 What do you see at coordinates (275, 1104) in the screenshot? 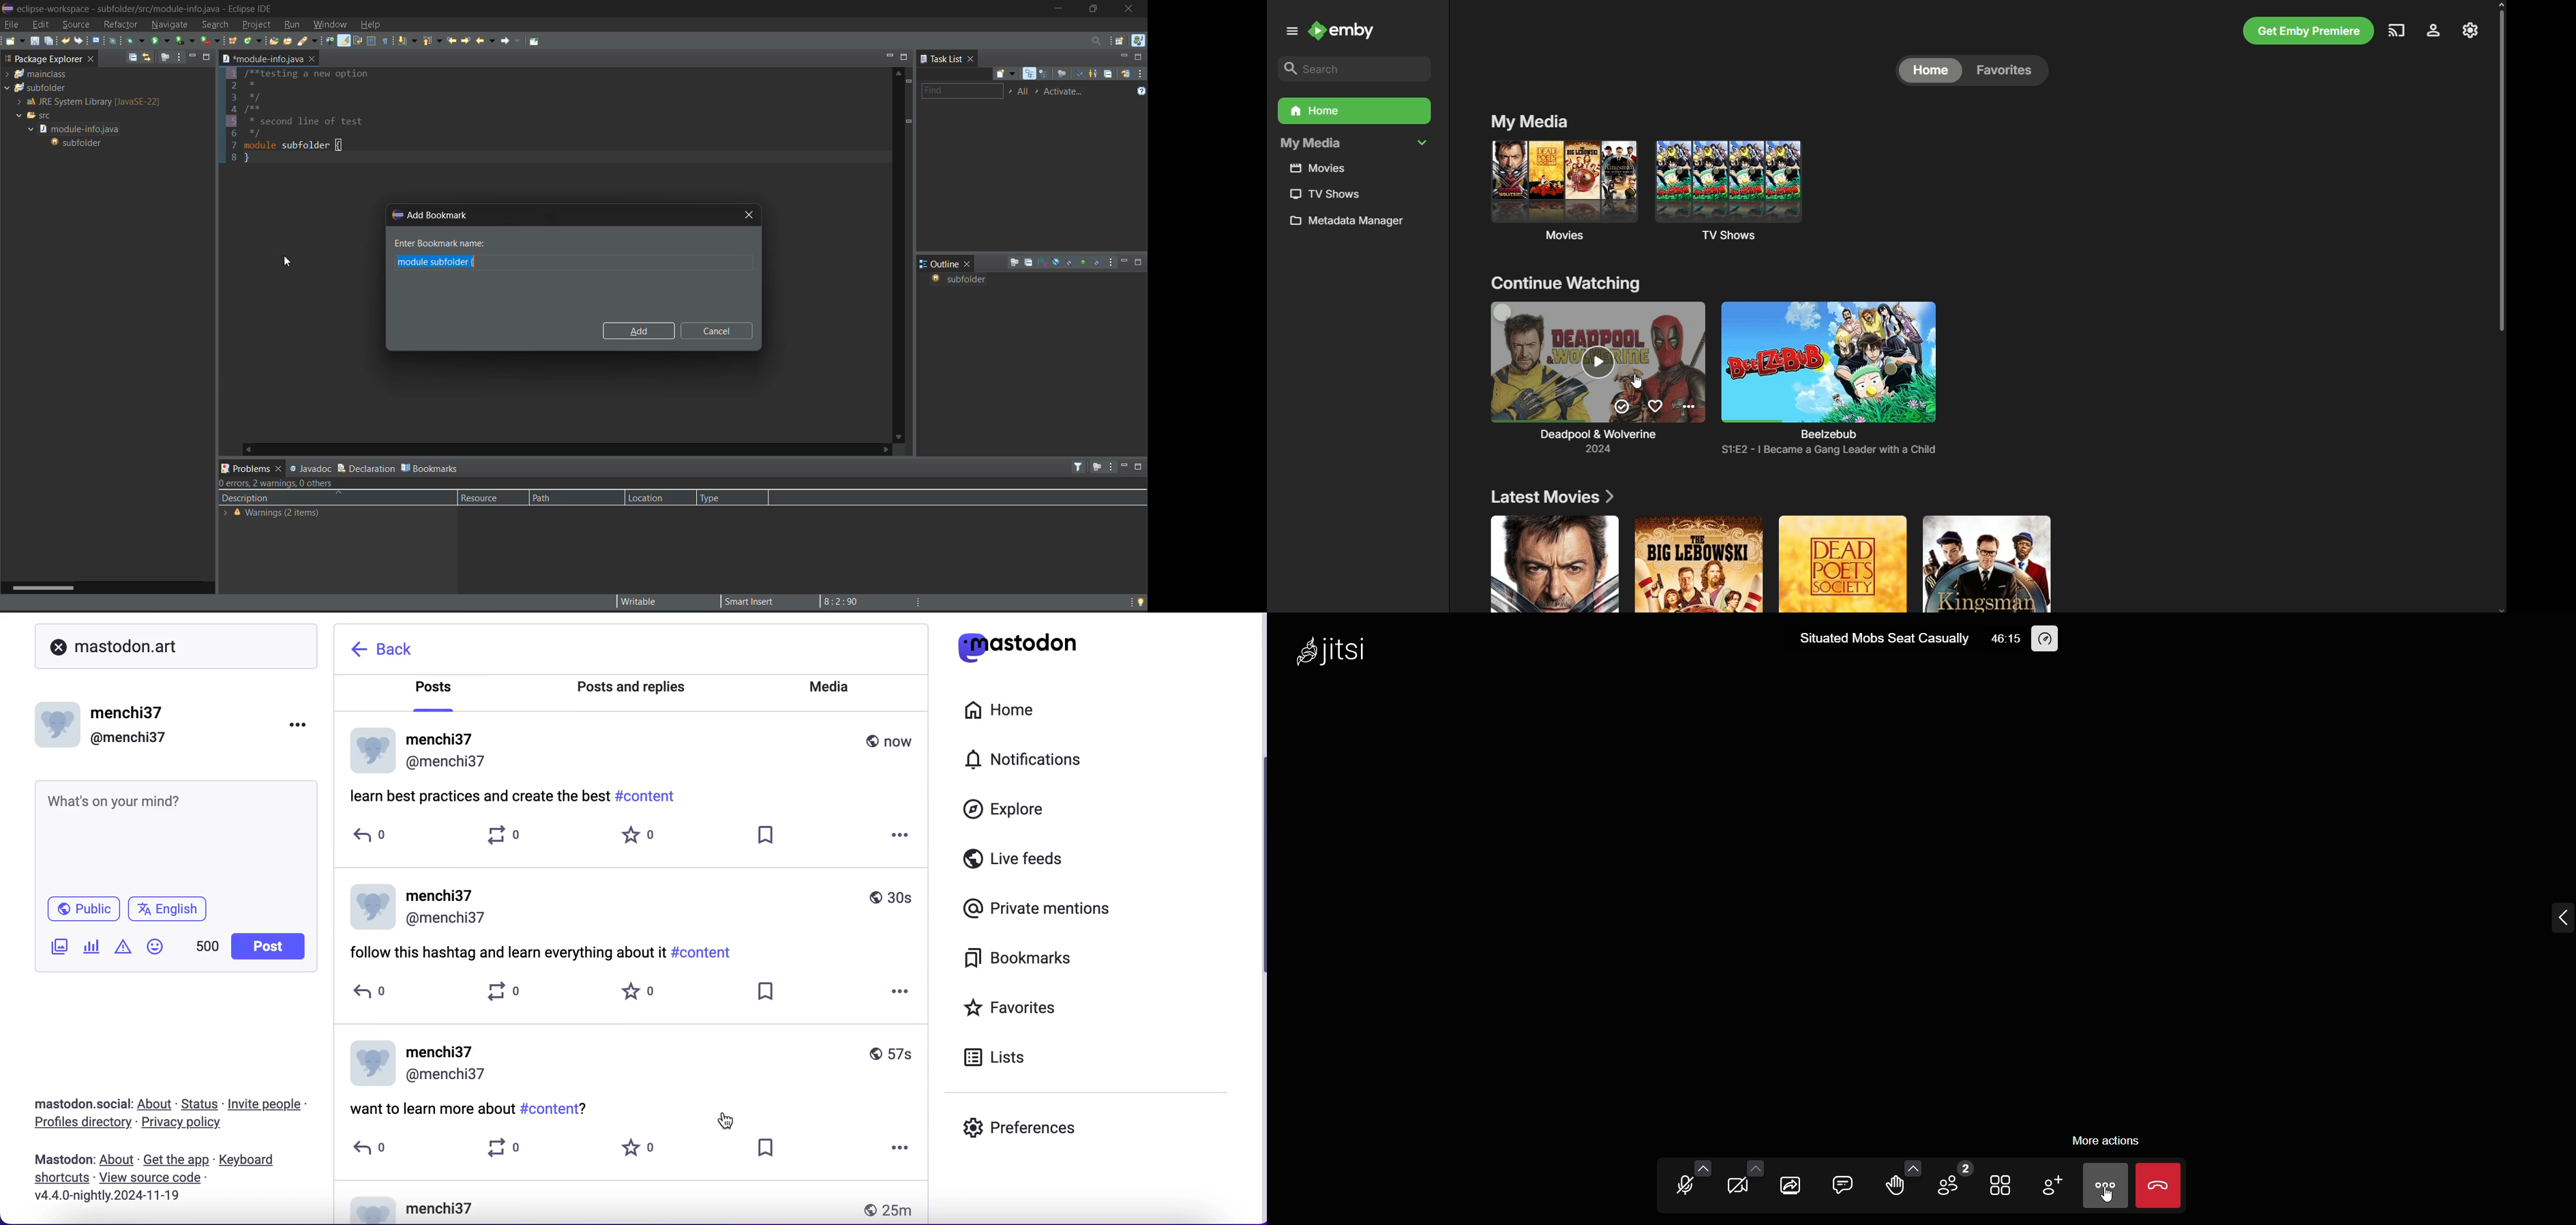
I see `invite people` at bounding box center [275, 1104].